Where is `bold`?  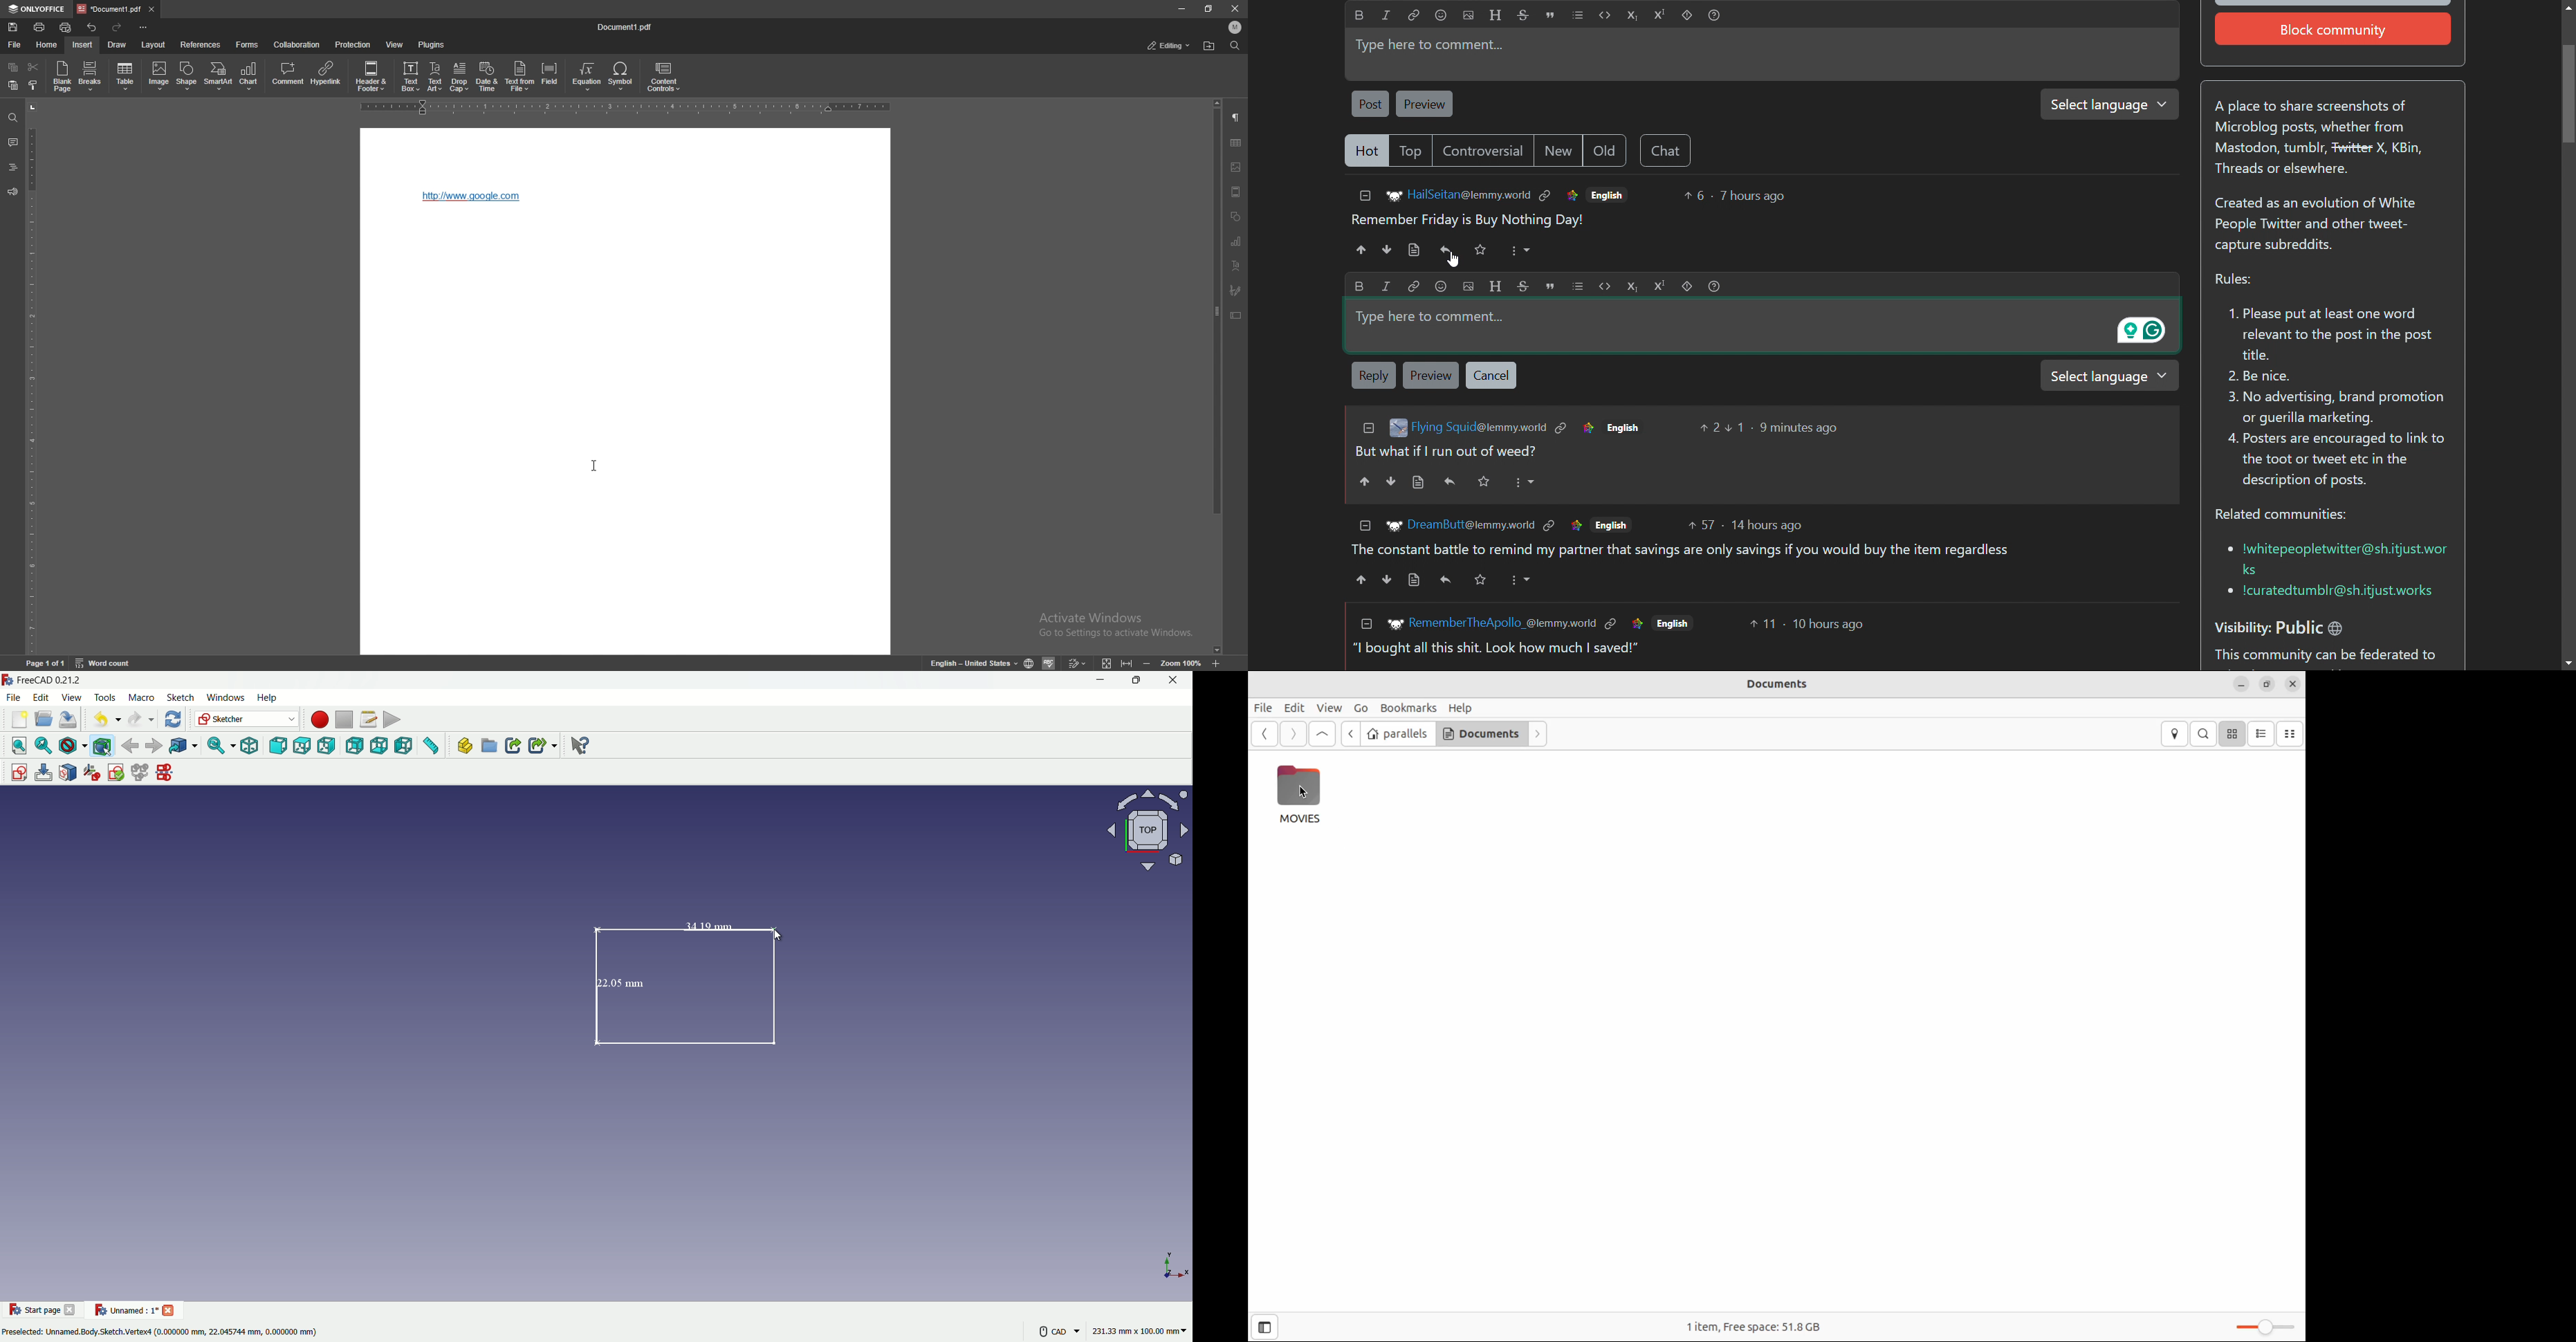
bold is located at coordinates (1360, 15).